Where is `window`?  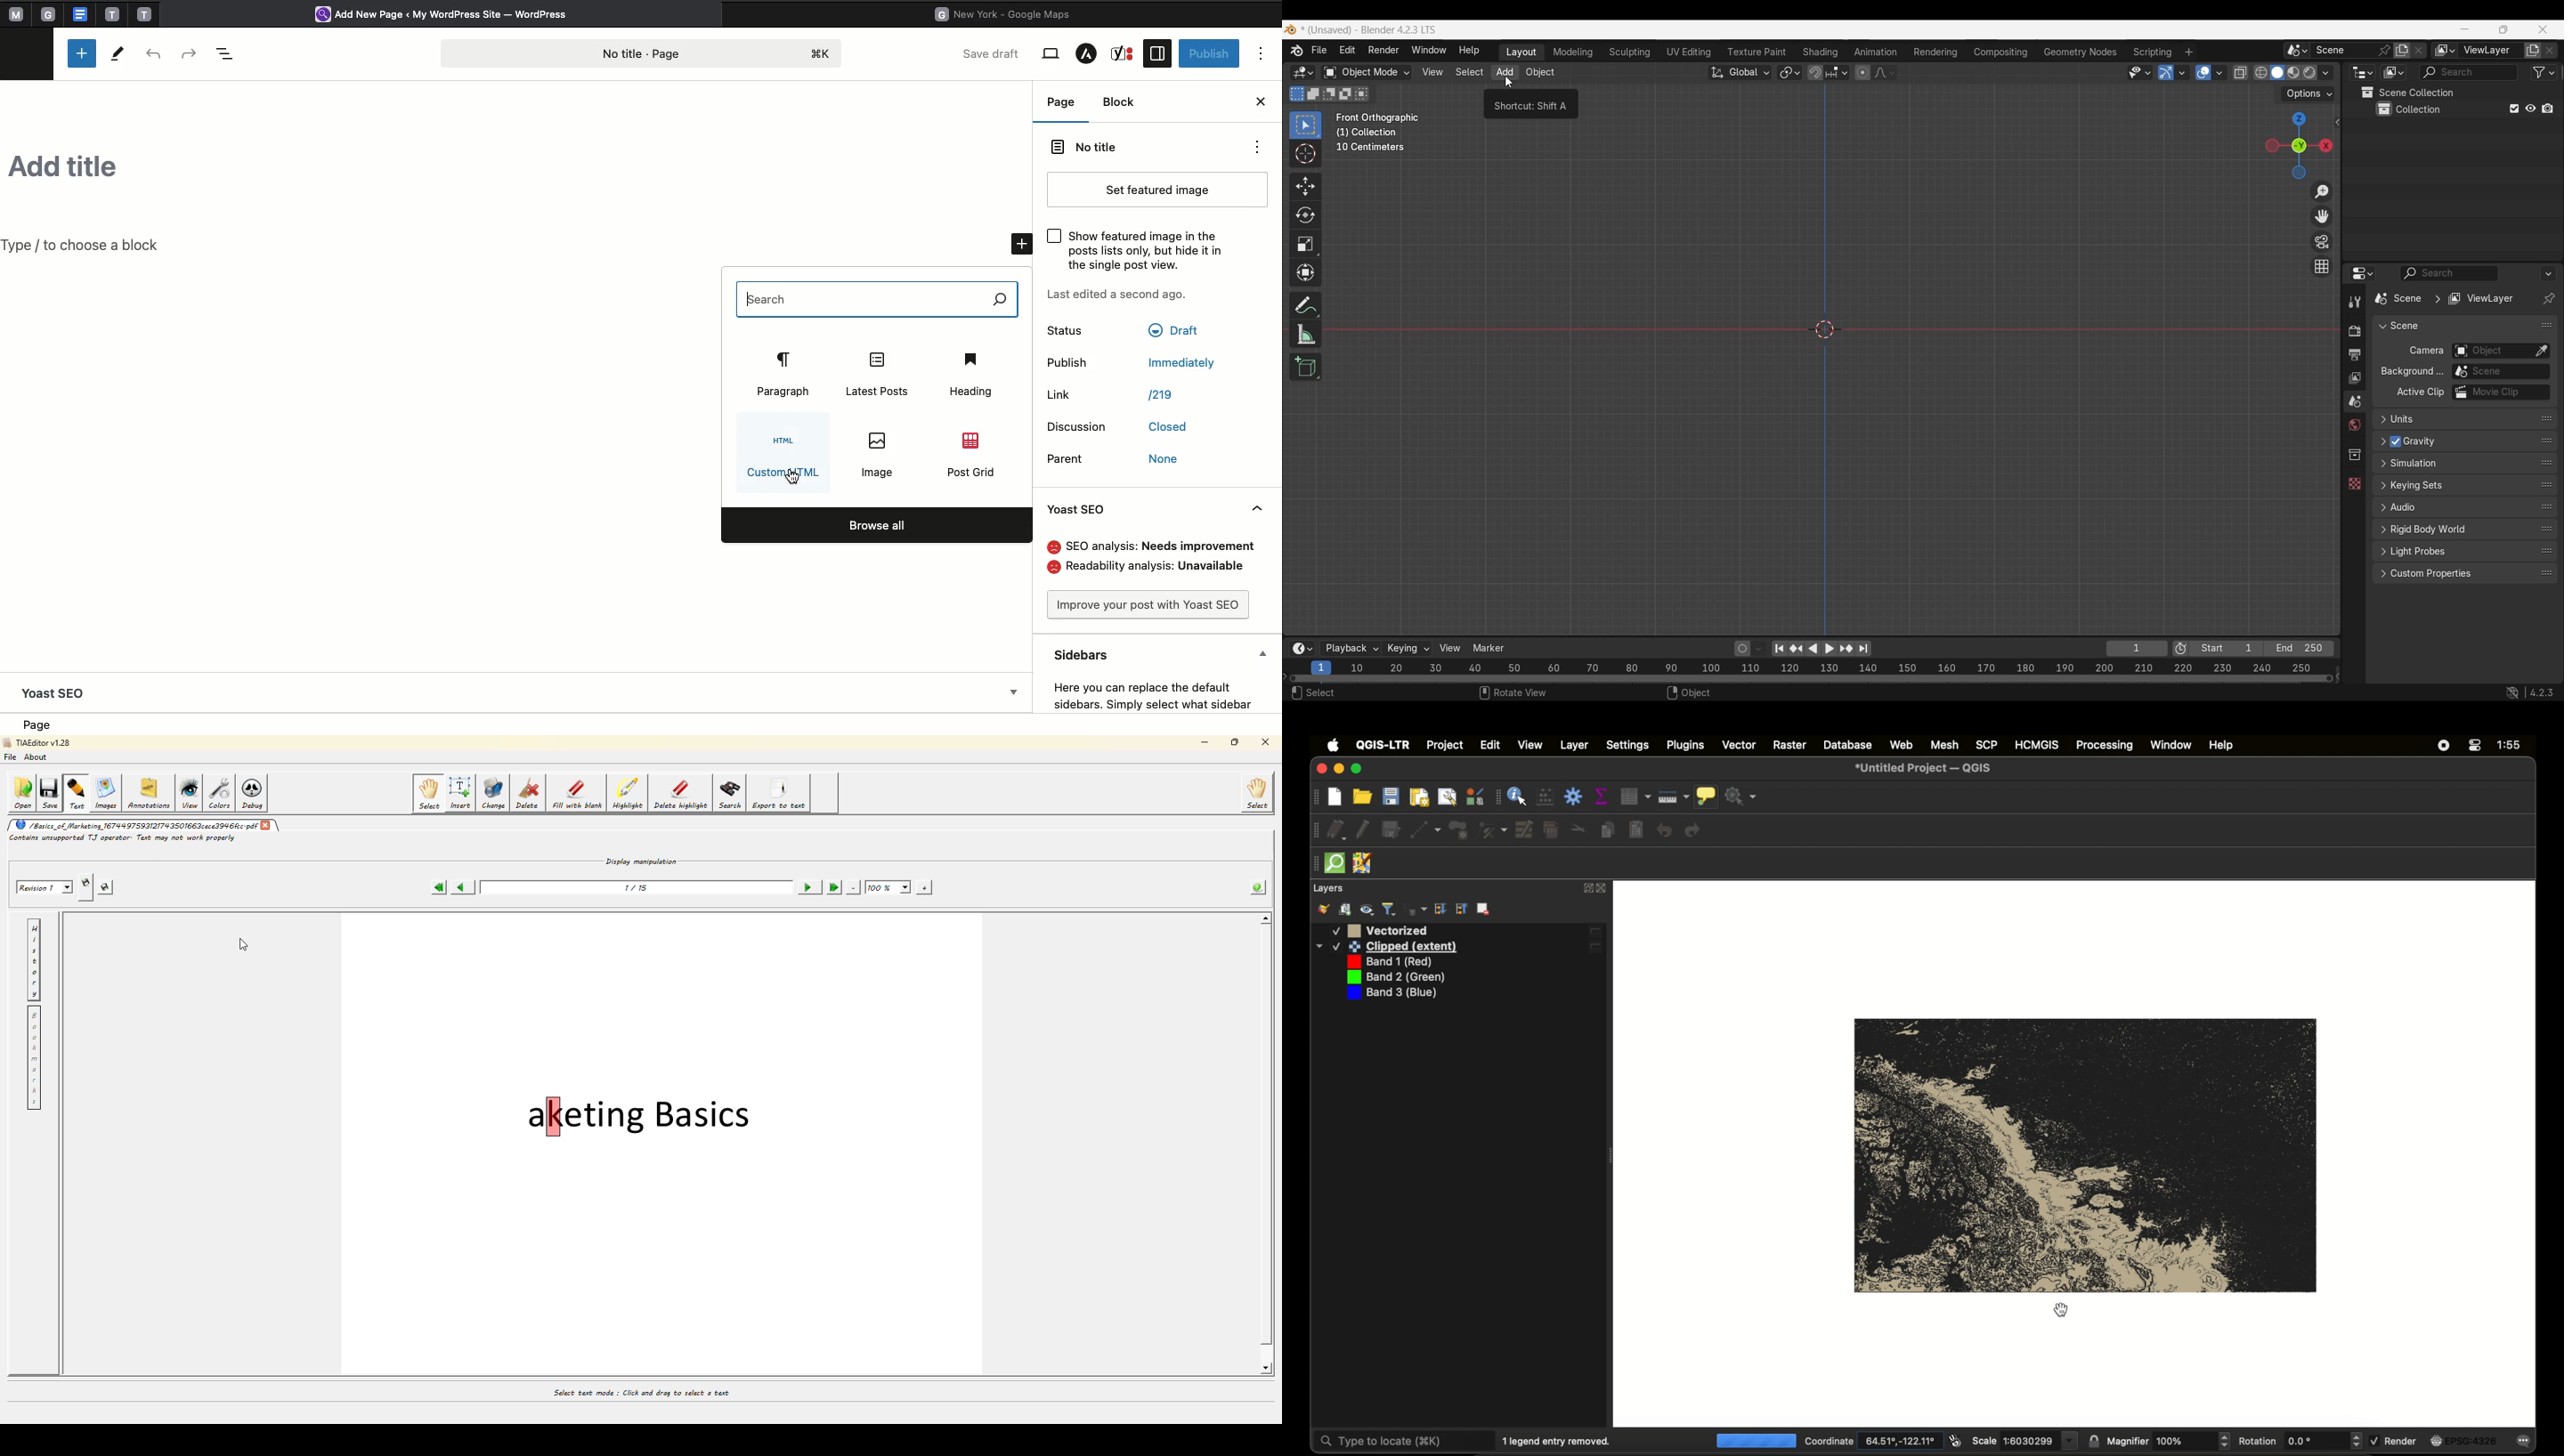 window is located at coordinates (2171, 744).